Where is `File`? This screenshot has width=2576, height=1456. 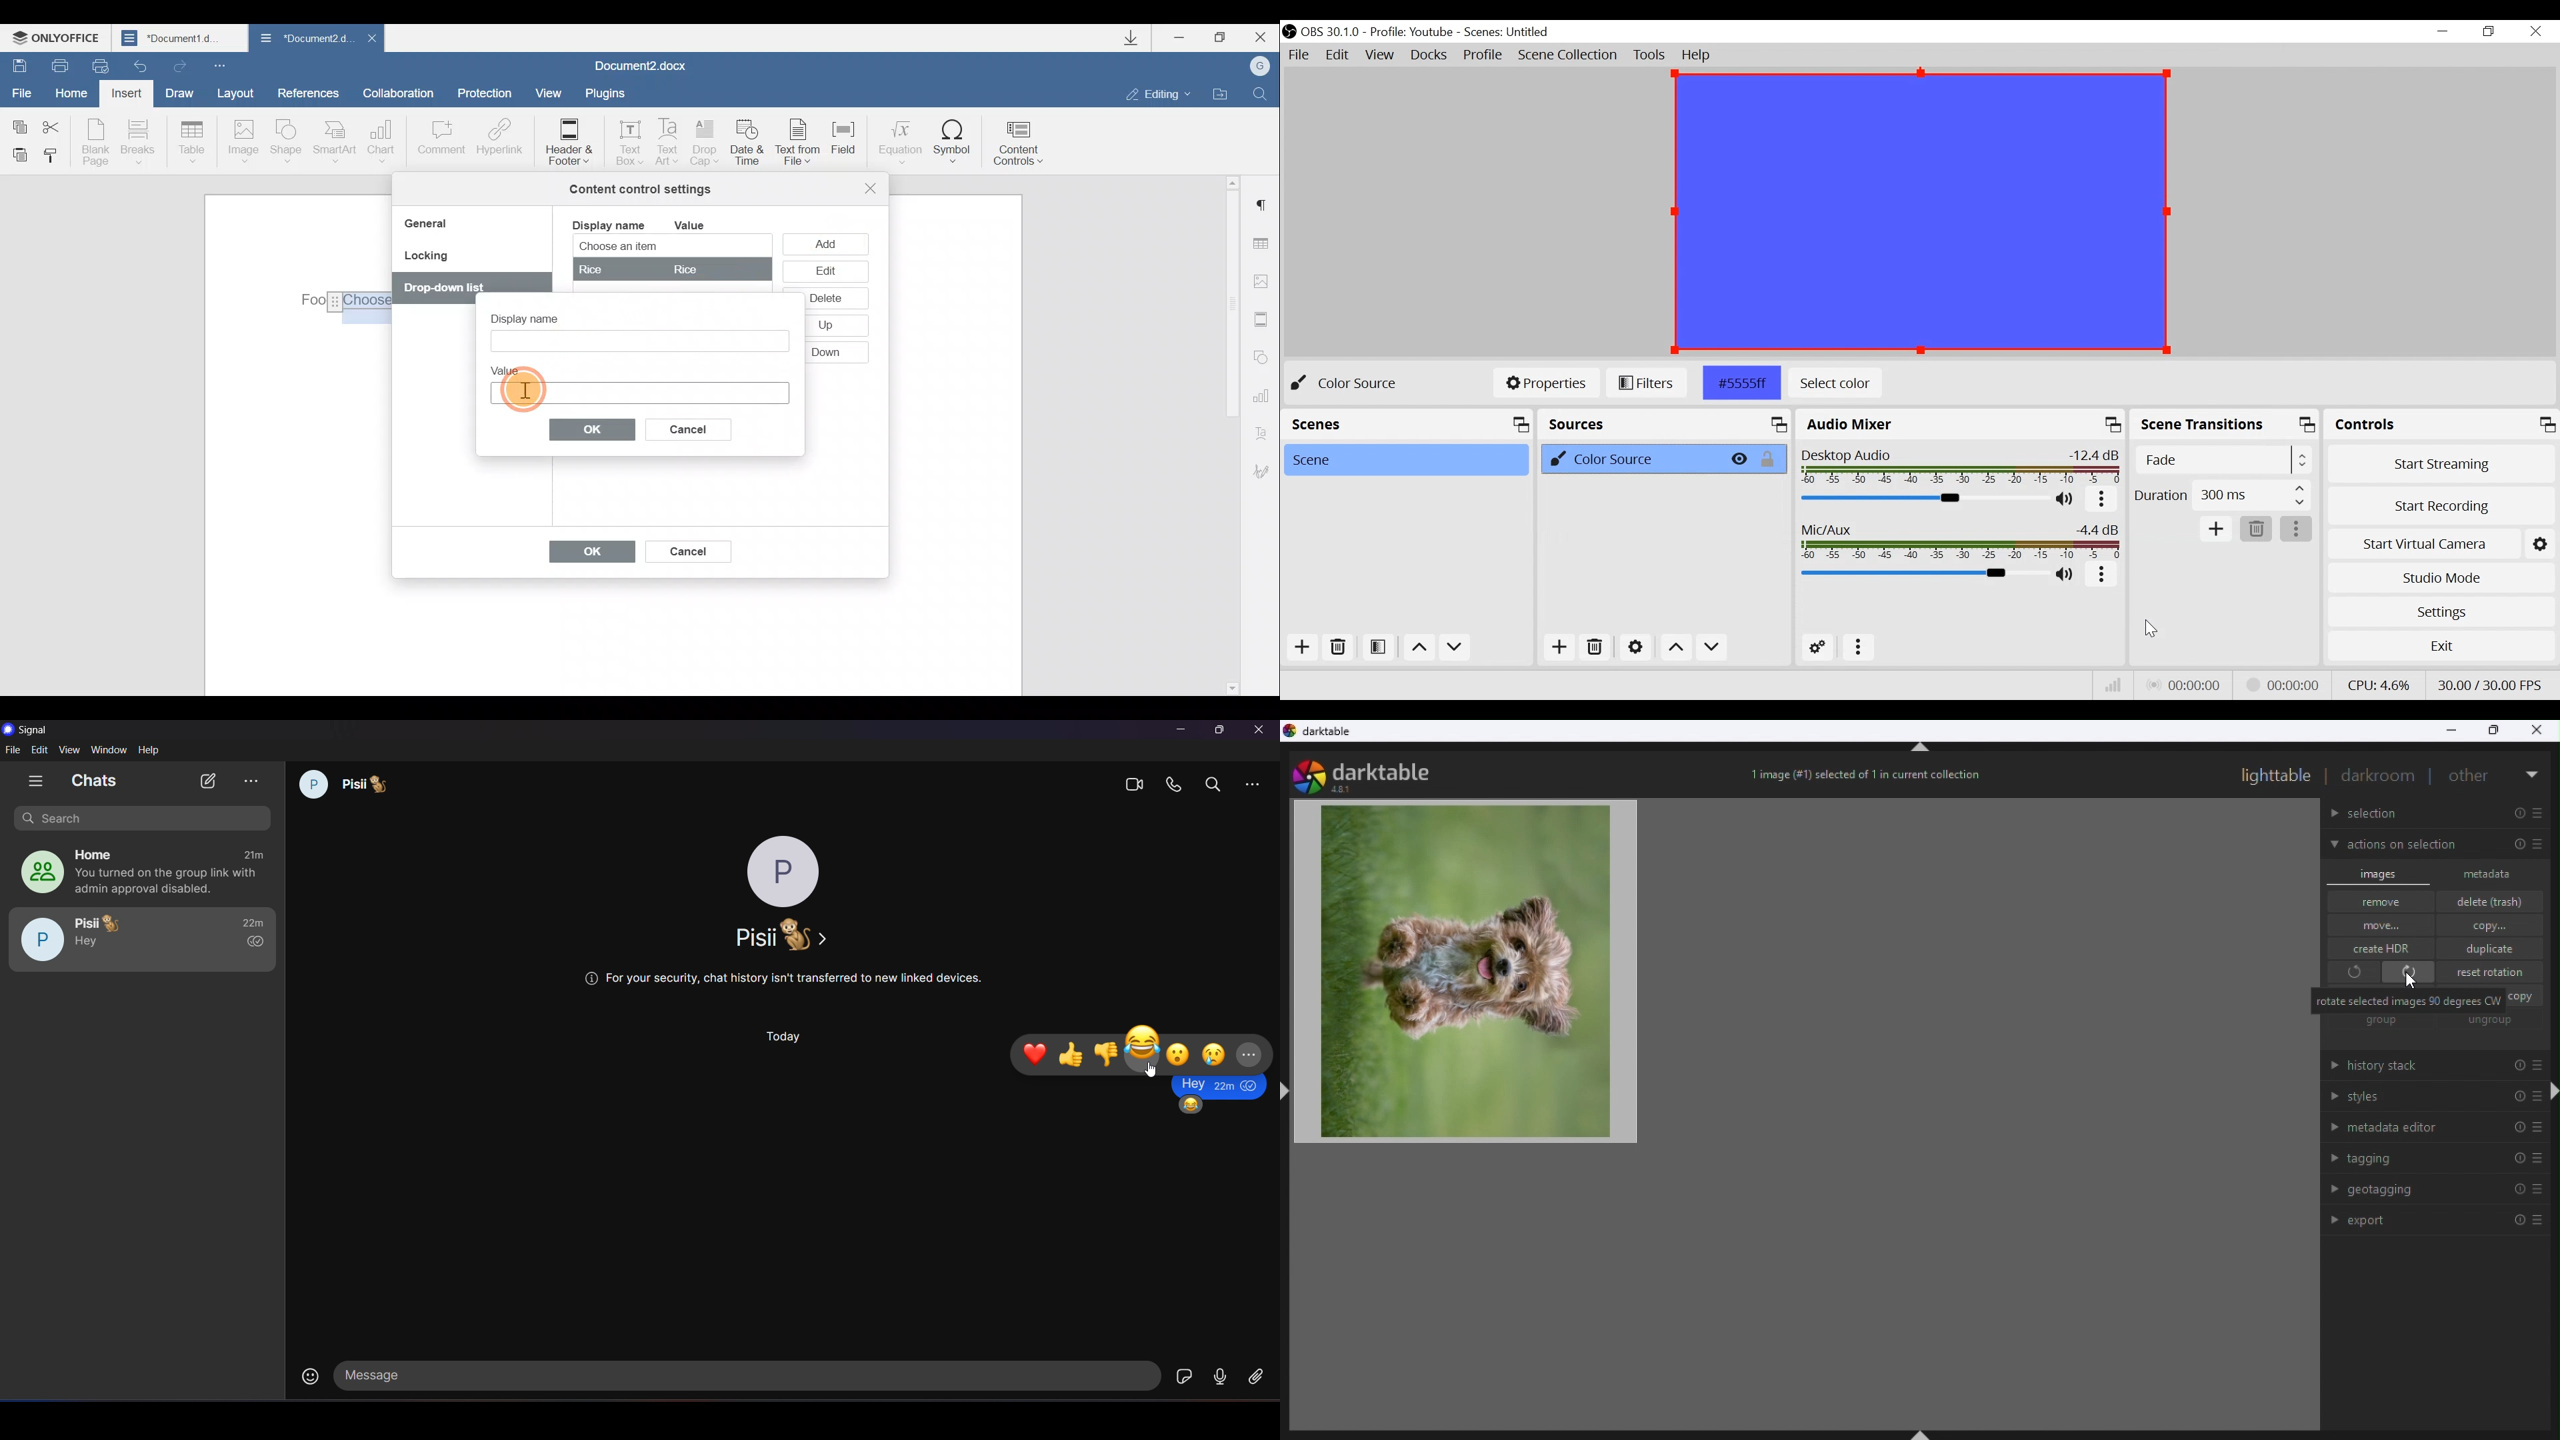
File is located at coordinates (1298, 54).